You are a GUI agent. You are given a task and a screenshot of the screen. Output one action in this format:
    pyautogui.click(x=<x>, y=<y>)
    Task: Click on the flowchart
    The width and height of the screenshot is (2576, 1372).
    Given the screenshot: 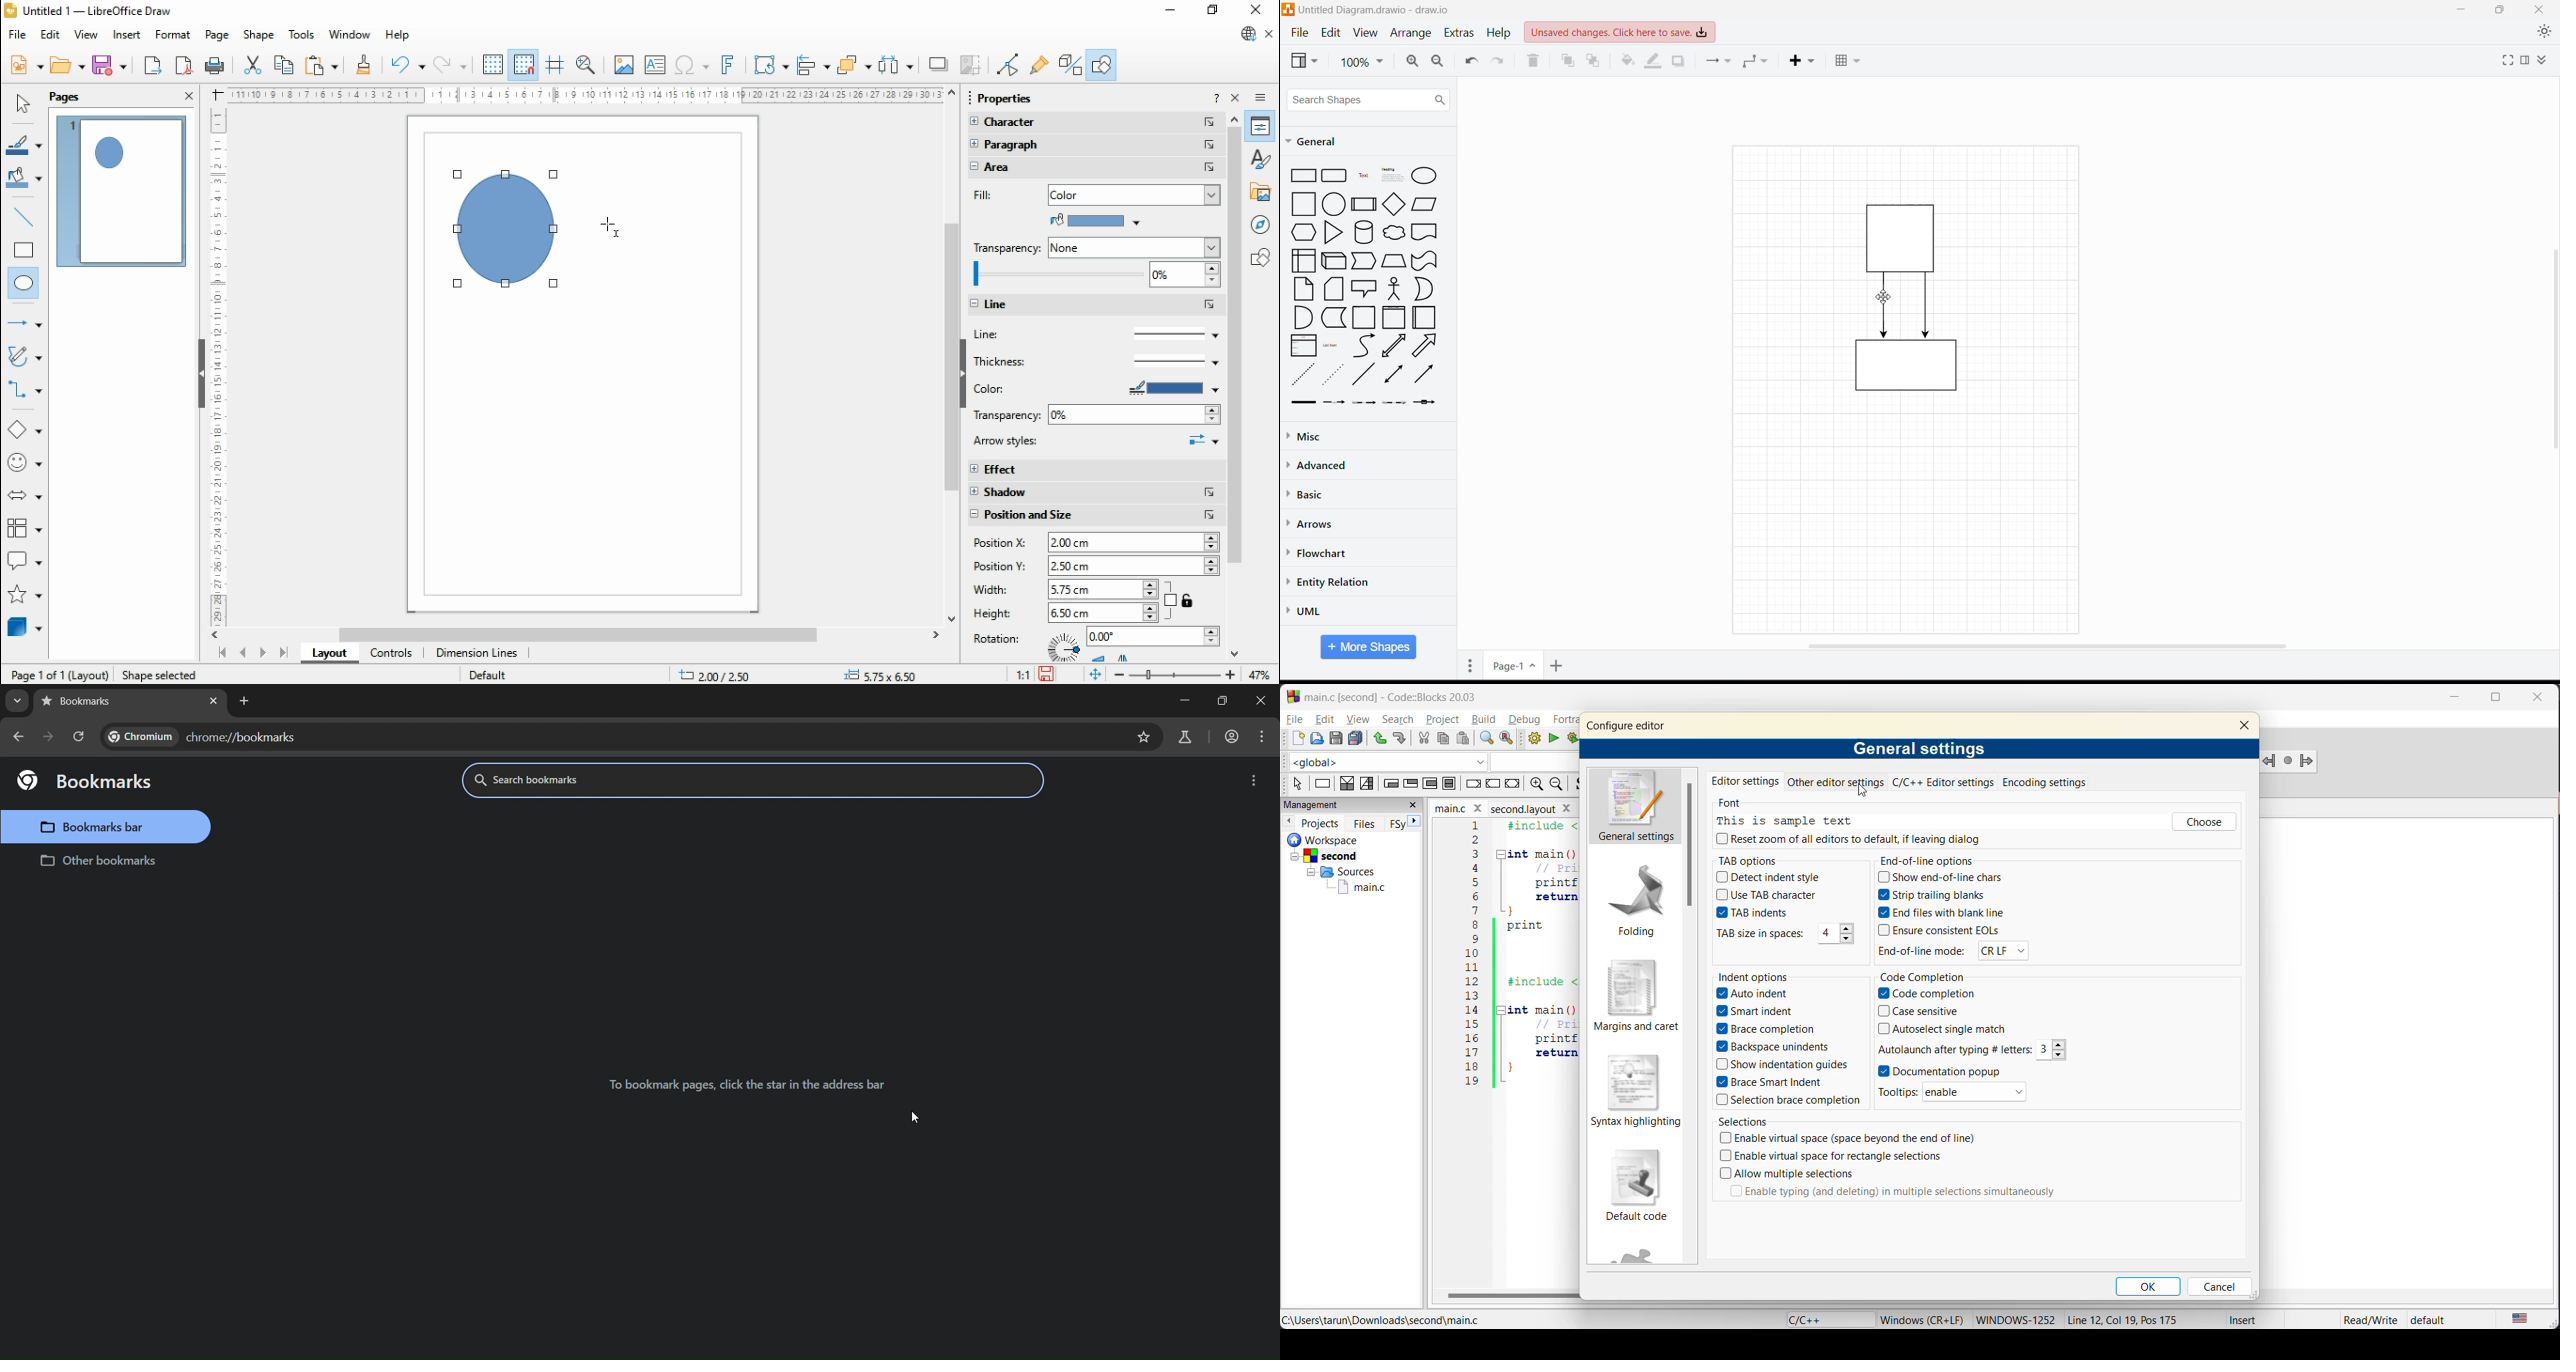 What is the action you would take?
    pyautogui.click(x=25, y=532)
    